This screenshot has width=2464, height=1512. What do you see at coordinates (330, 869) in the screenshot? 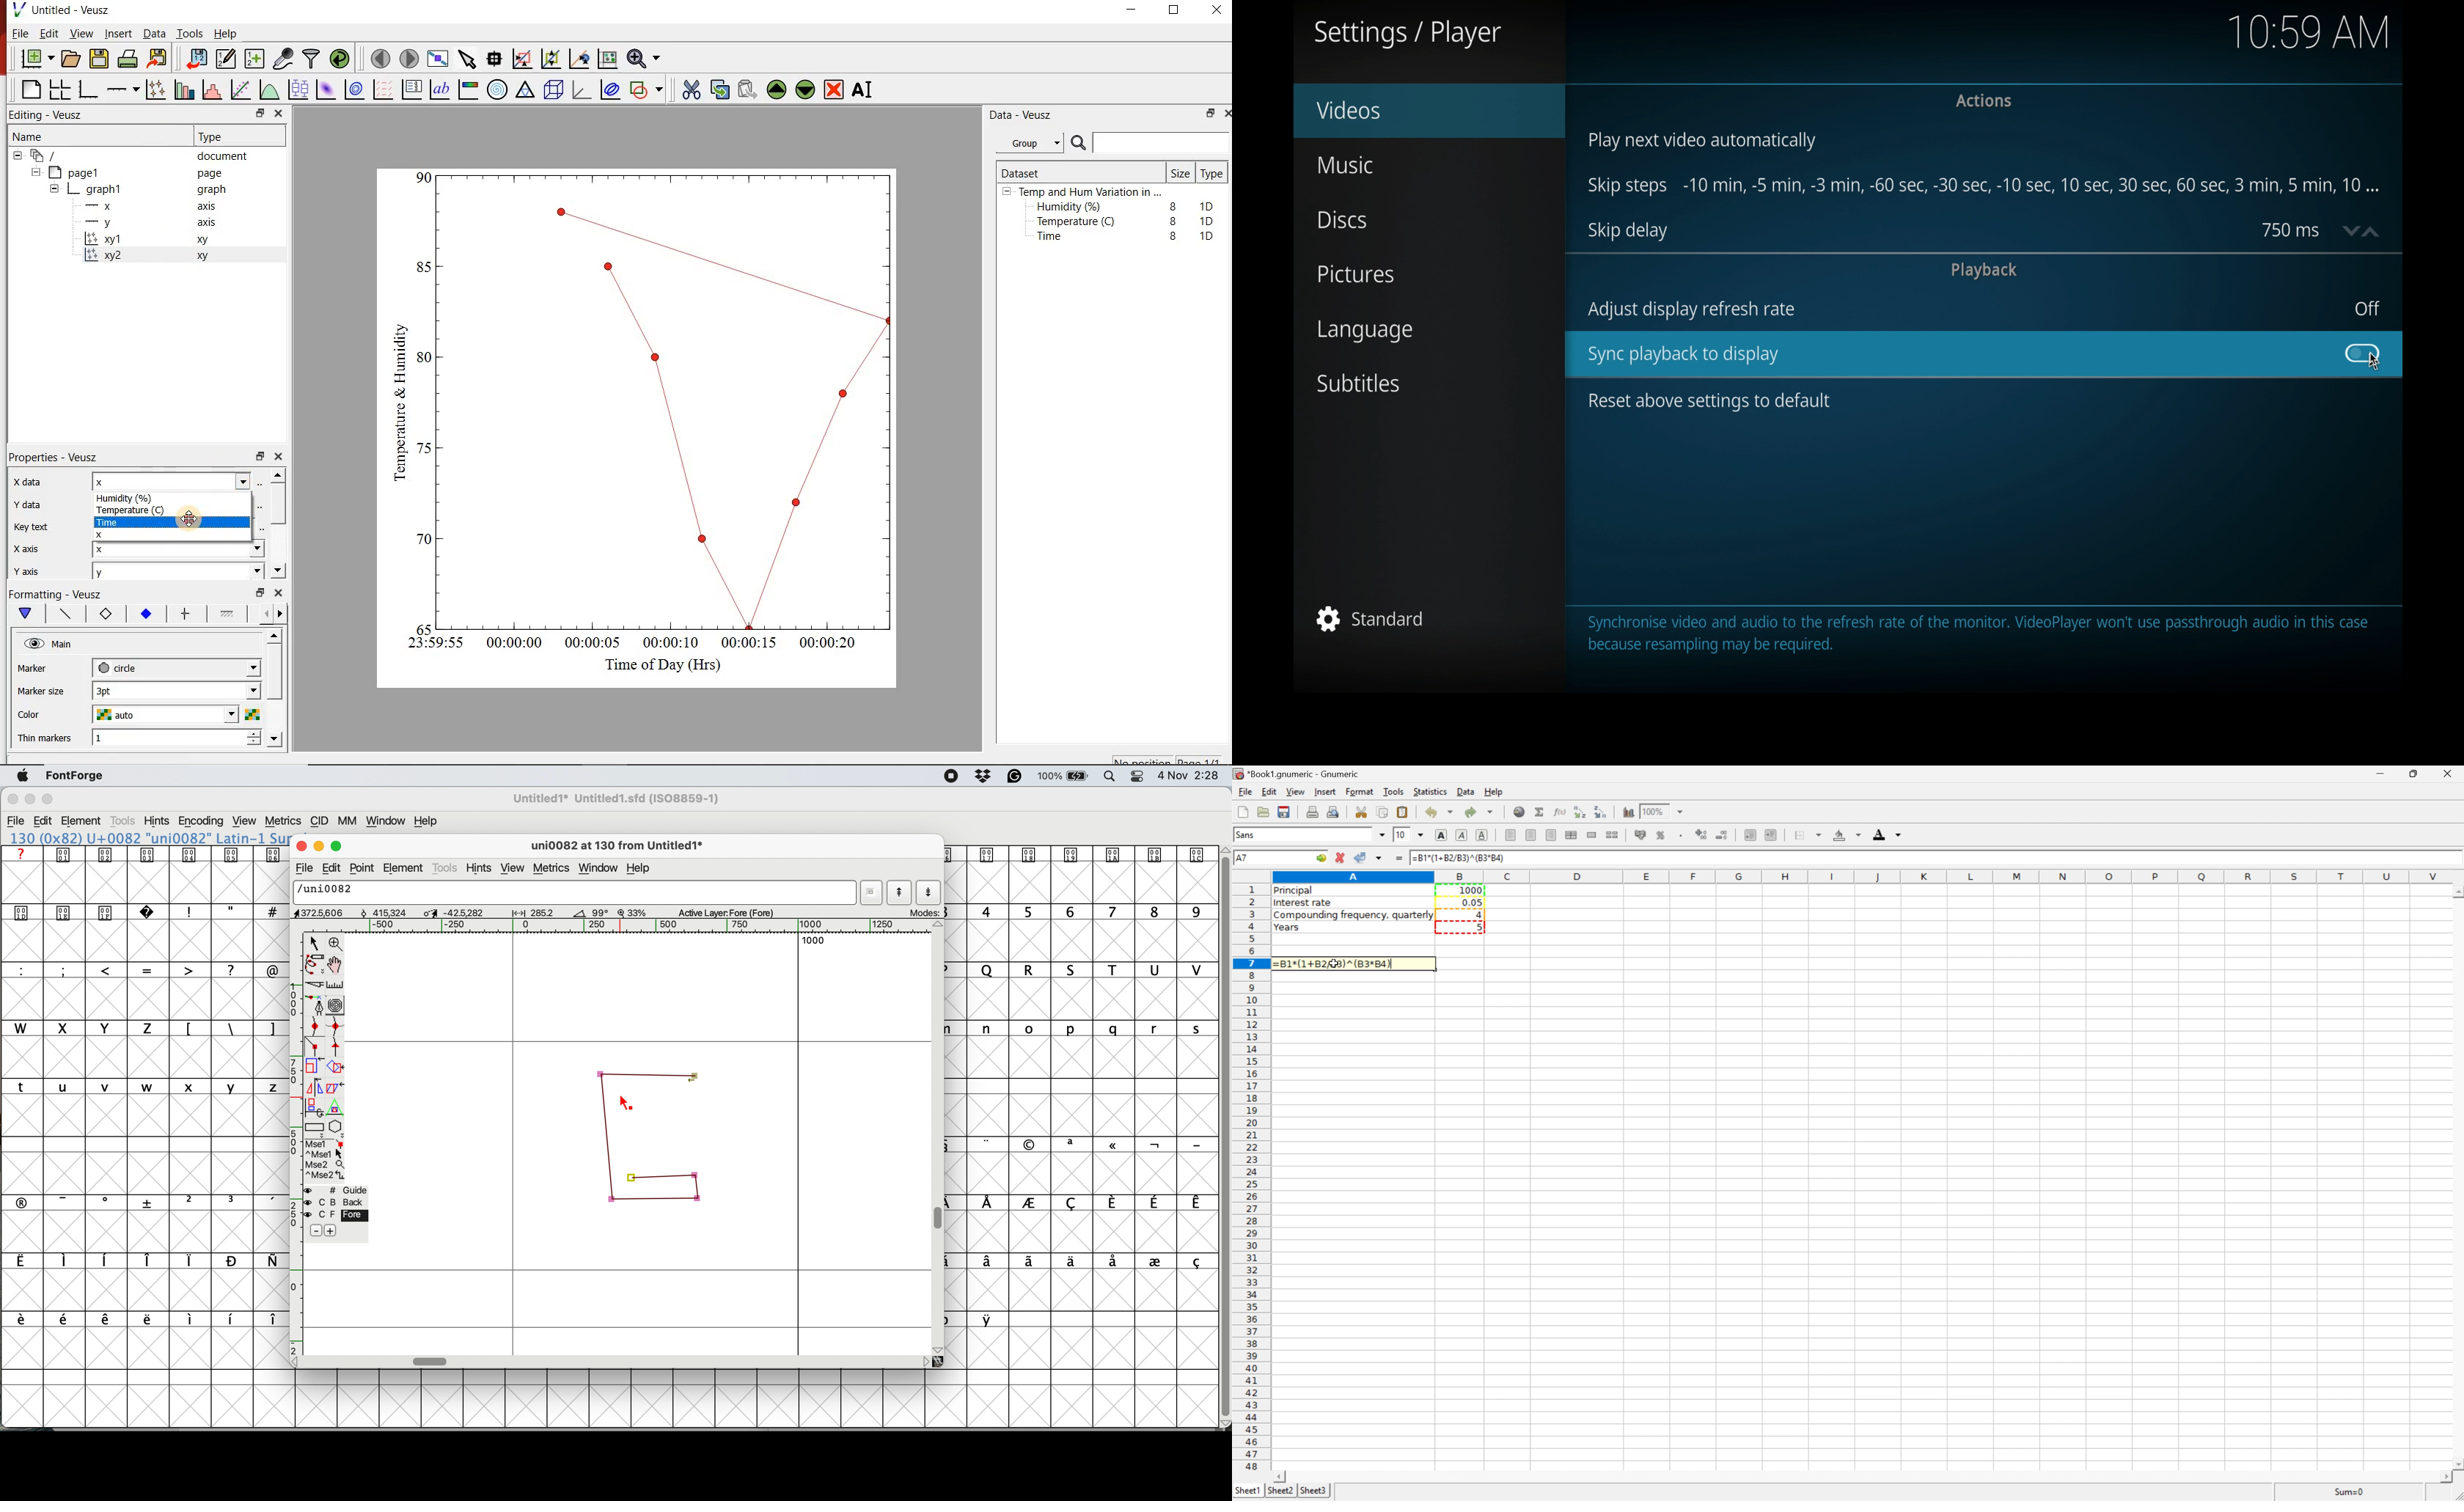
I see `edit` at bounding box center [330, 869].